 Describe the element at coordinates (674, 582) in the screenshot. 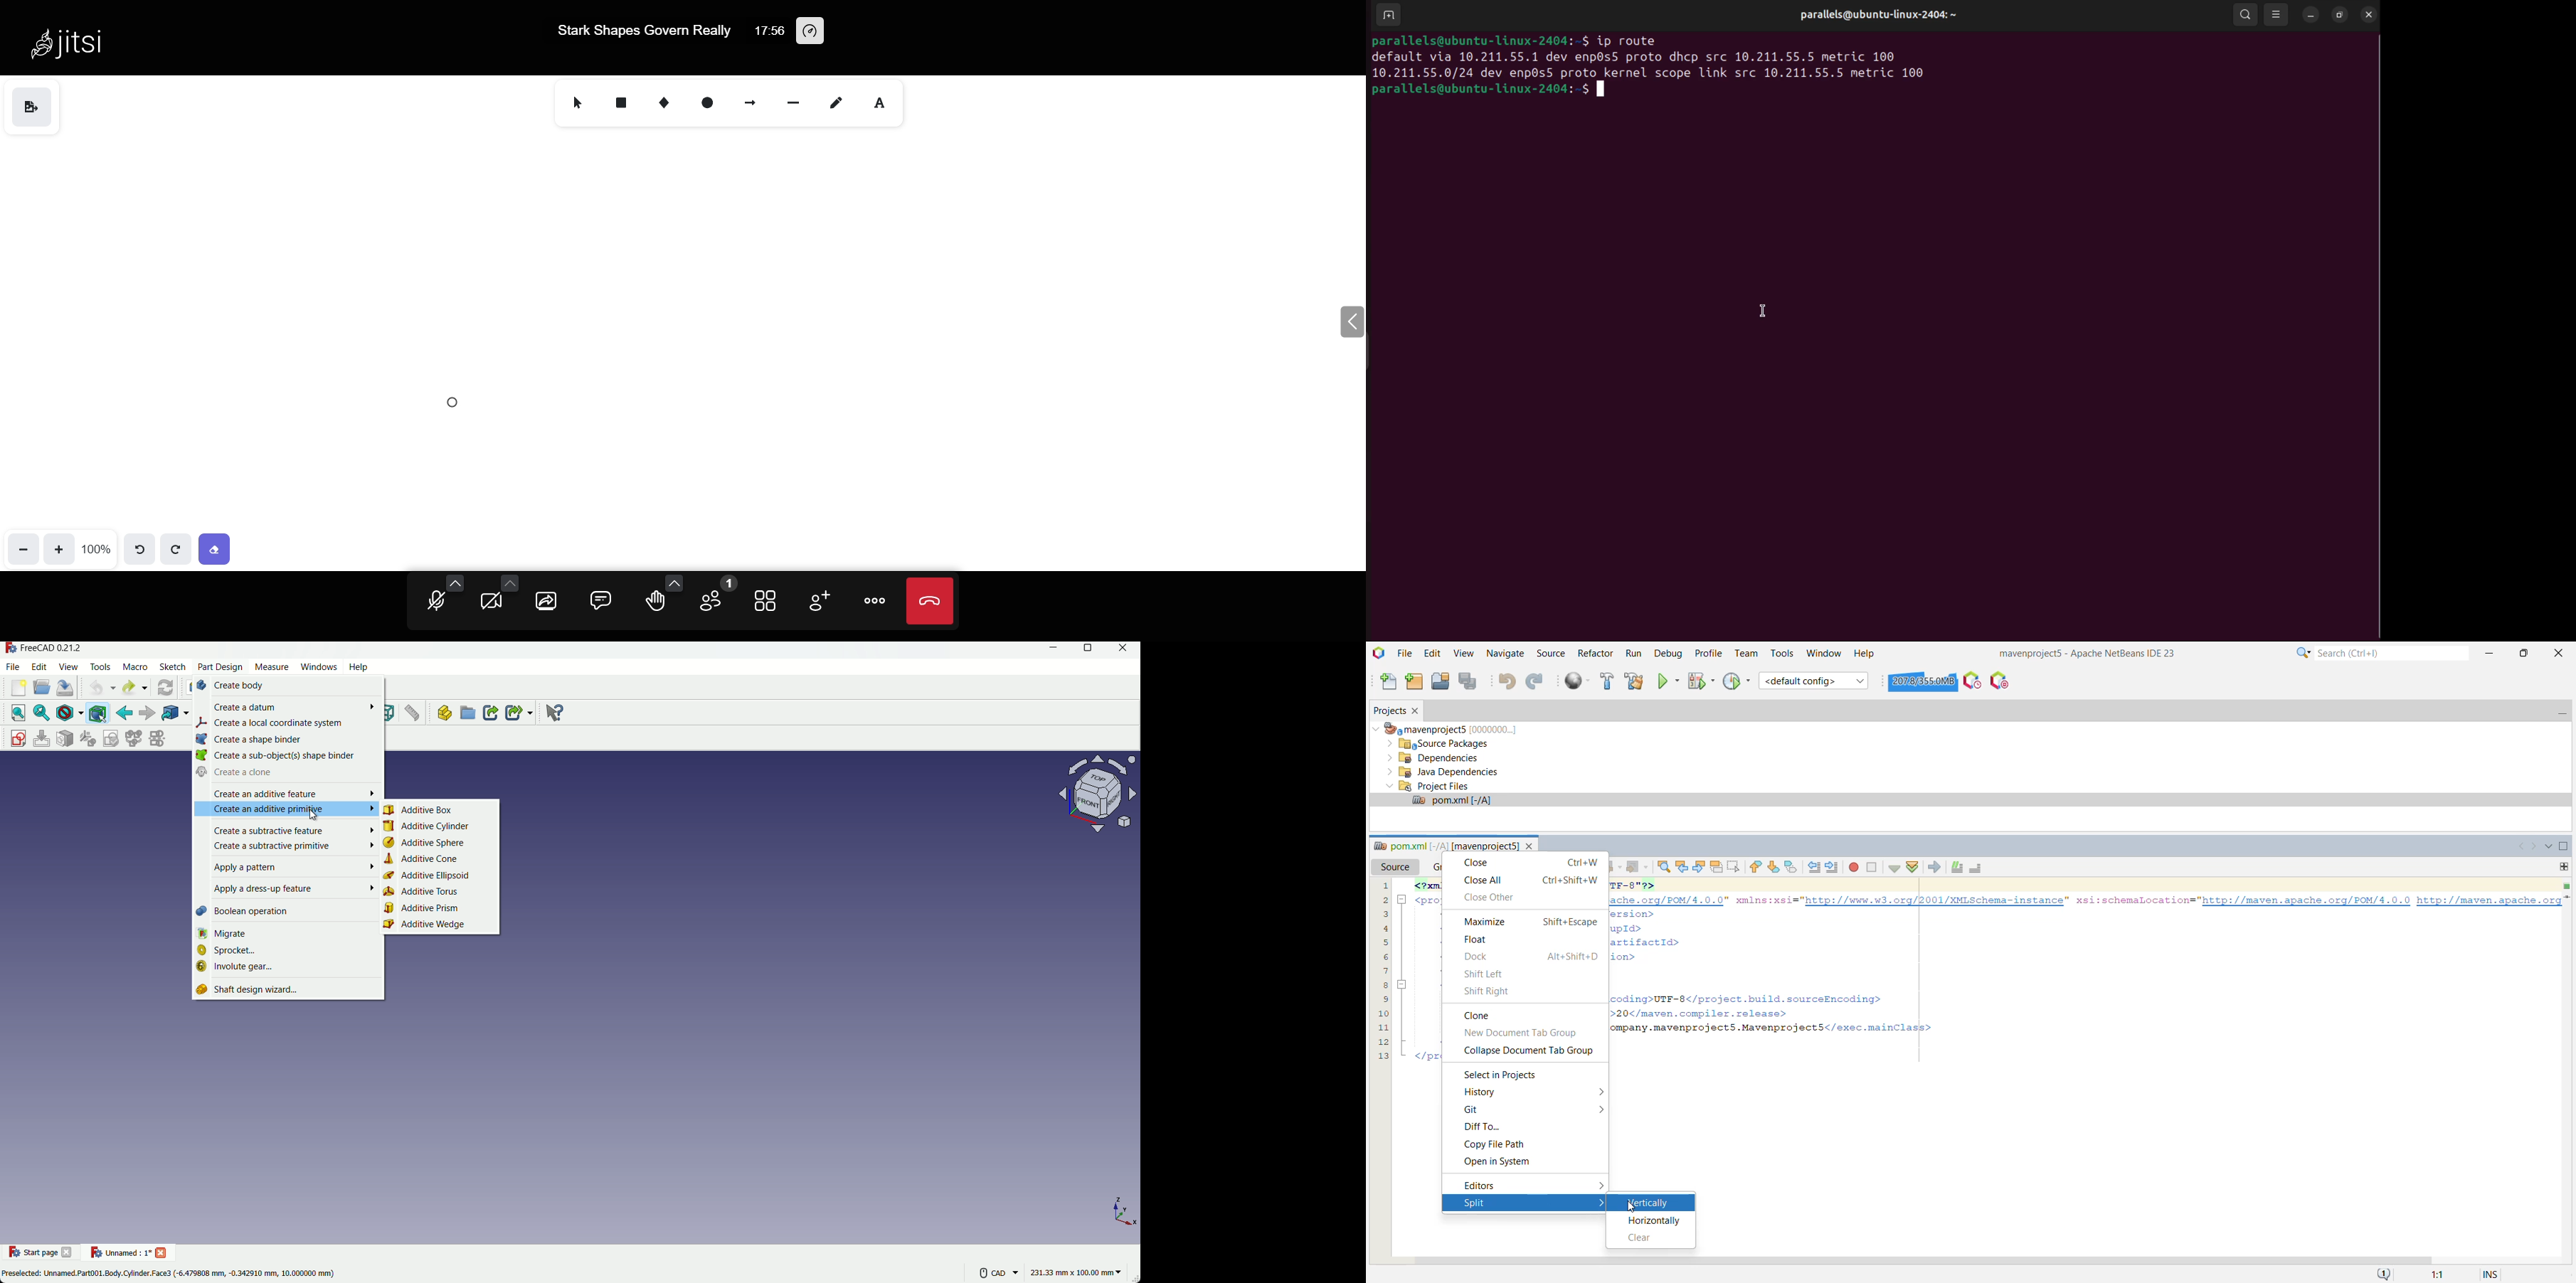

I see `more emoji` at that location.